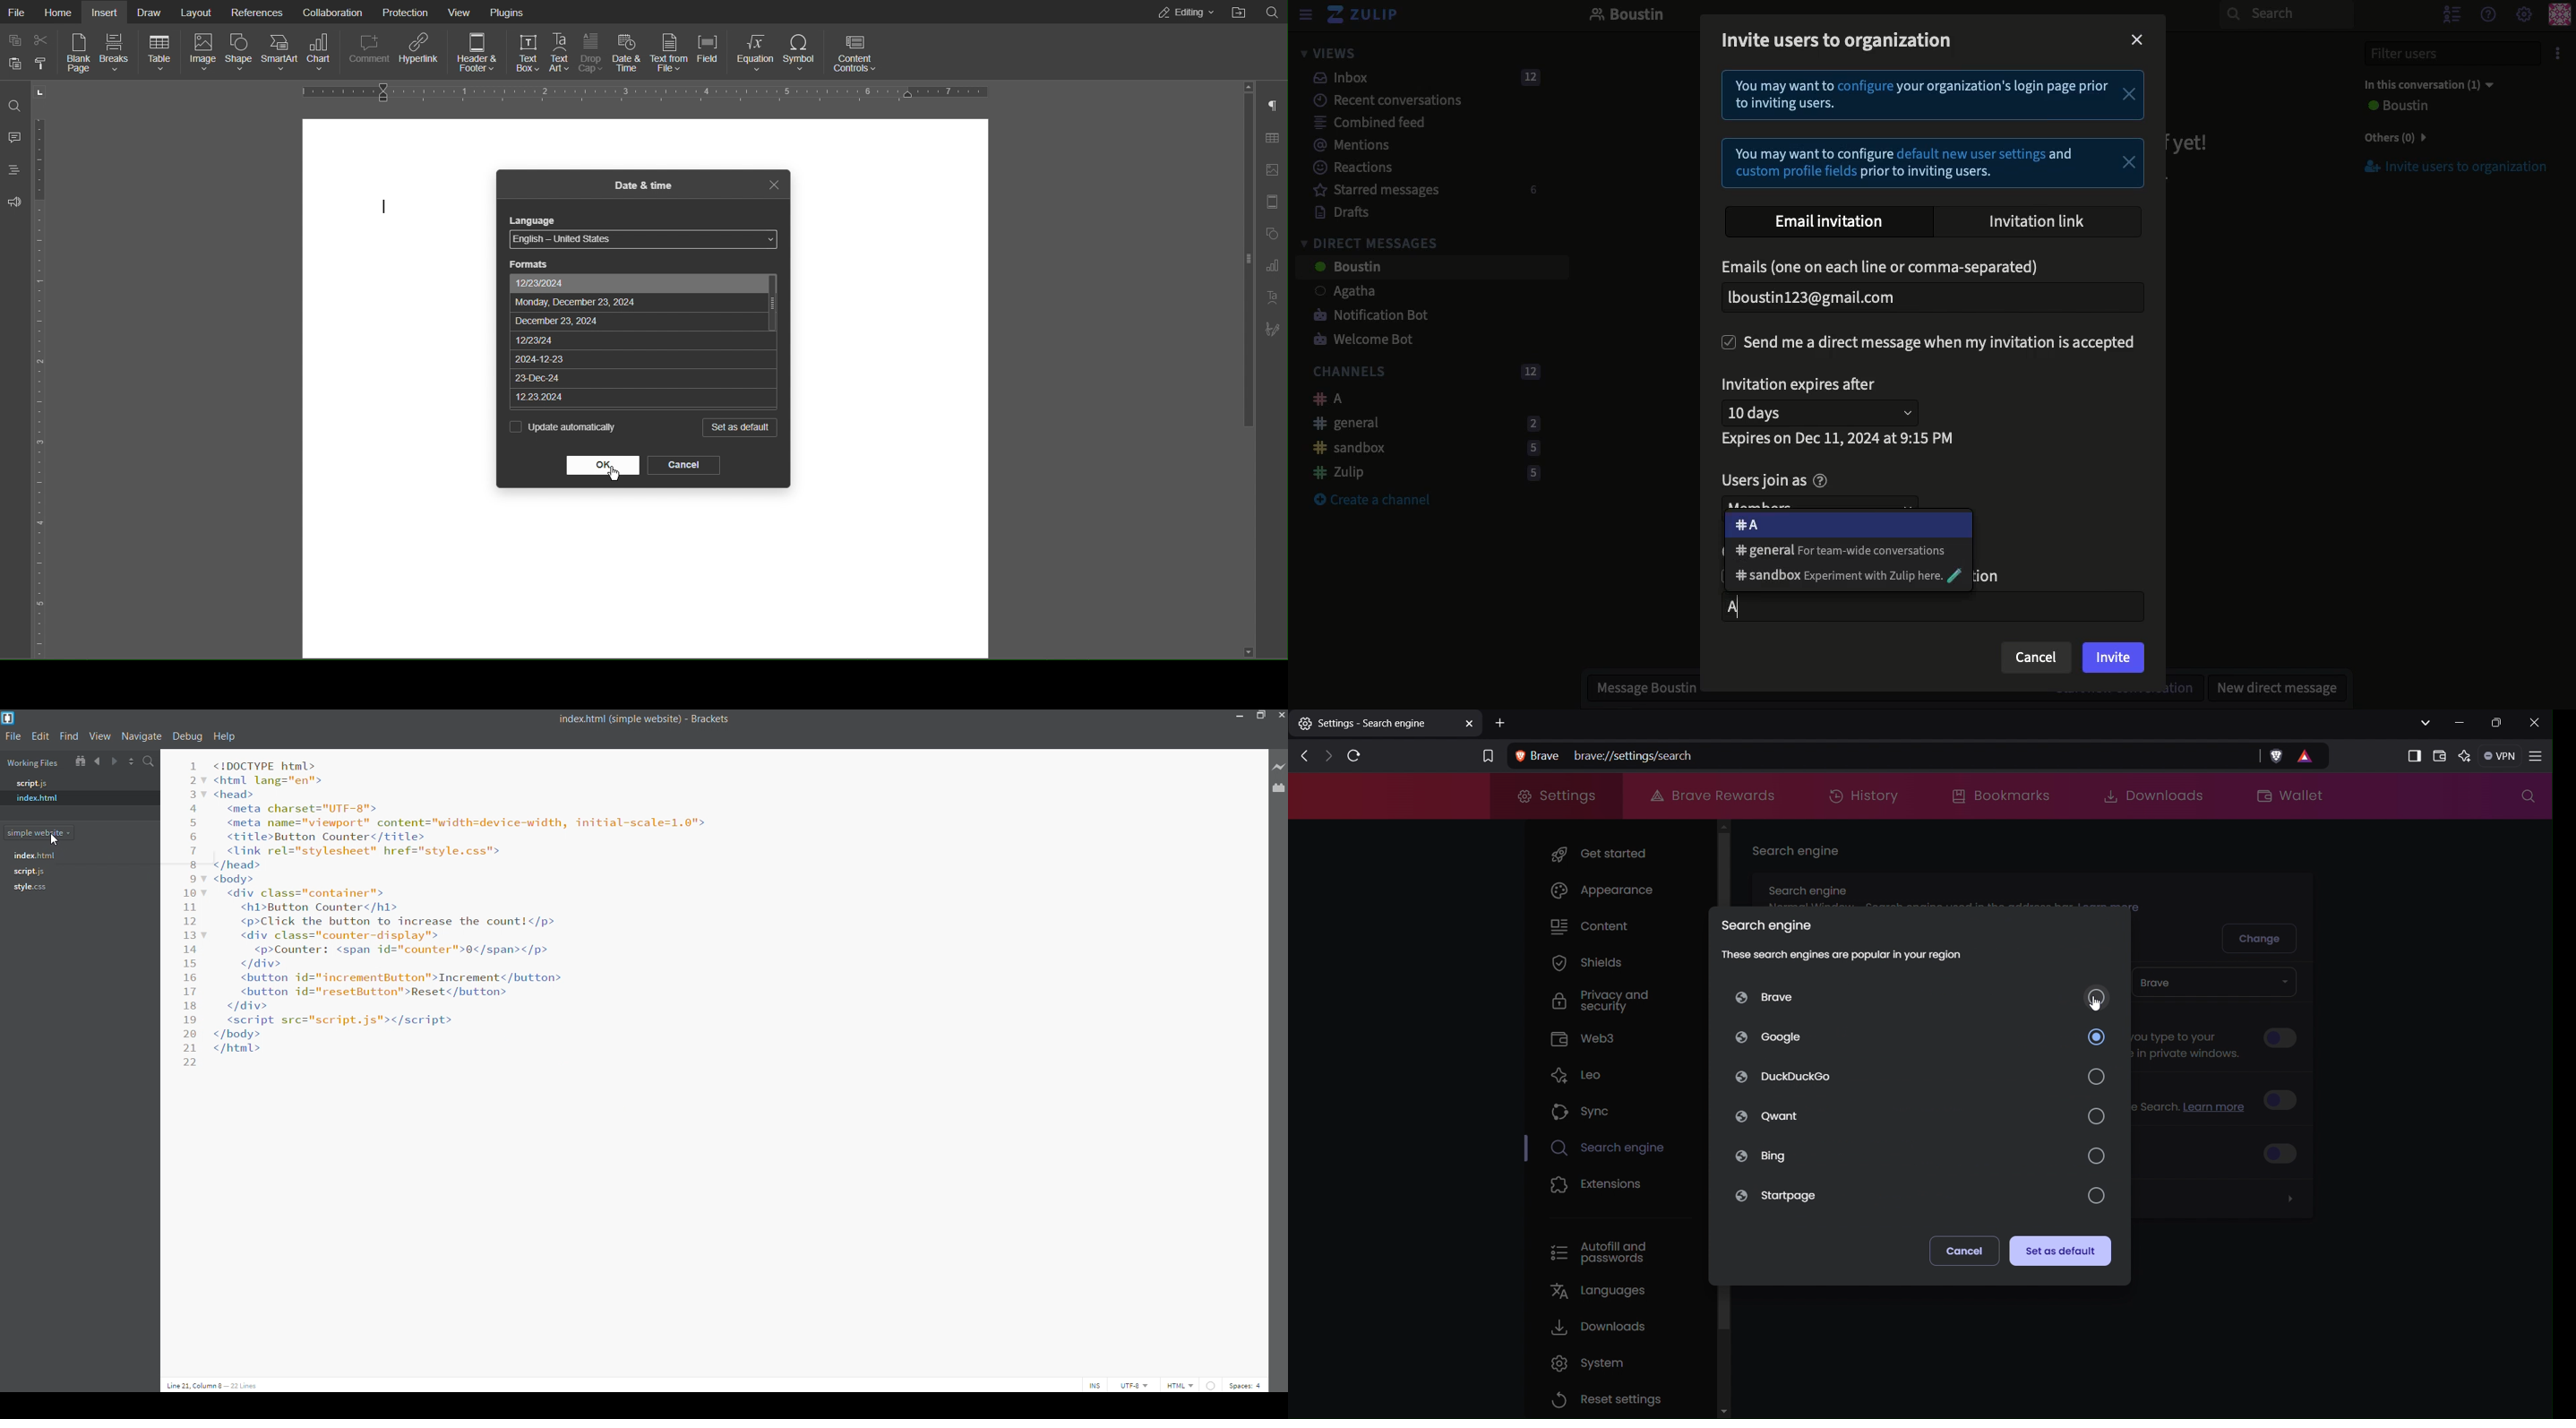 This screenshot has width=2576, height=1428. What do you see at coordinates (1260, 717) in the screenshot?
I see `maximize/restore` at bounding box center [1260, 717].